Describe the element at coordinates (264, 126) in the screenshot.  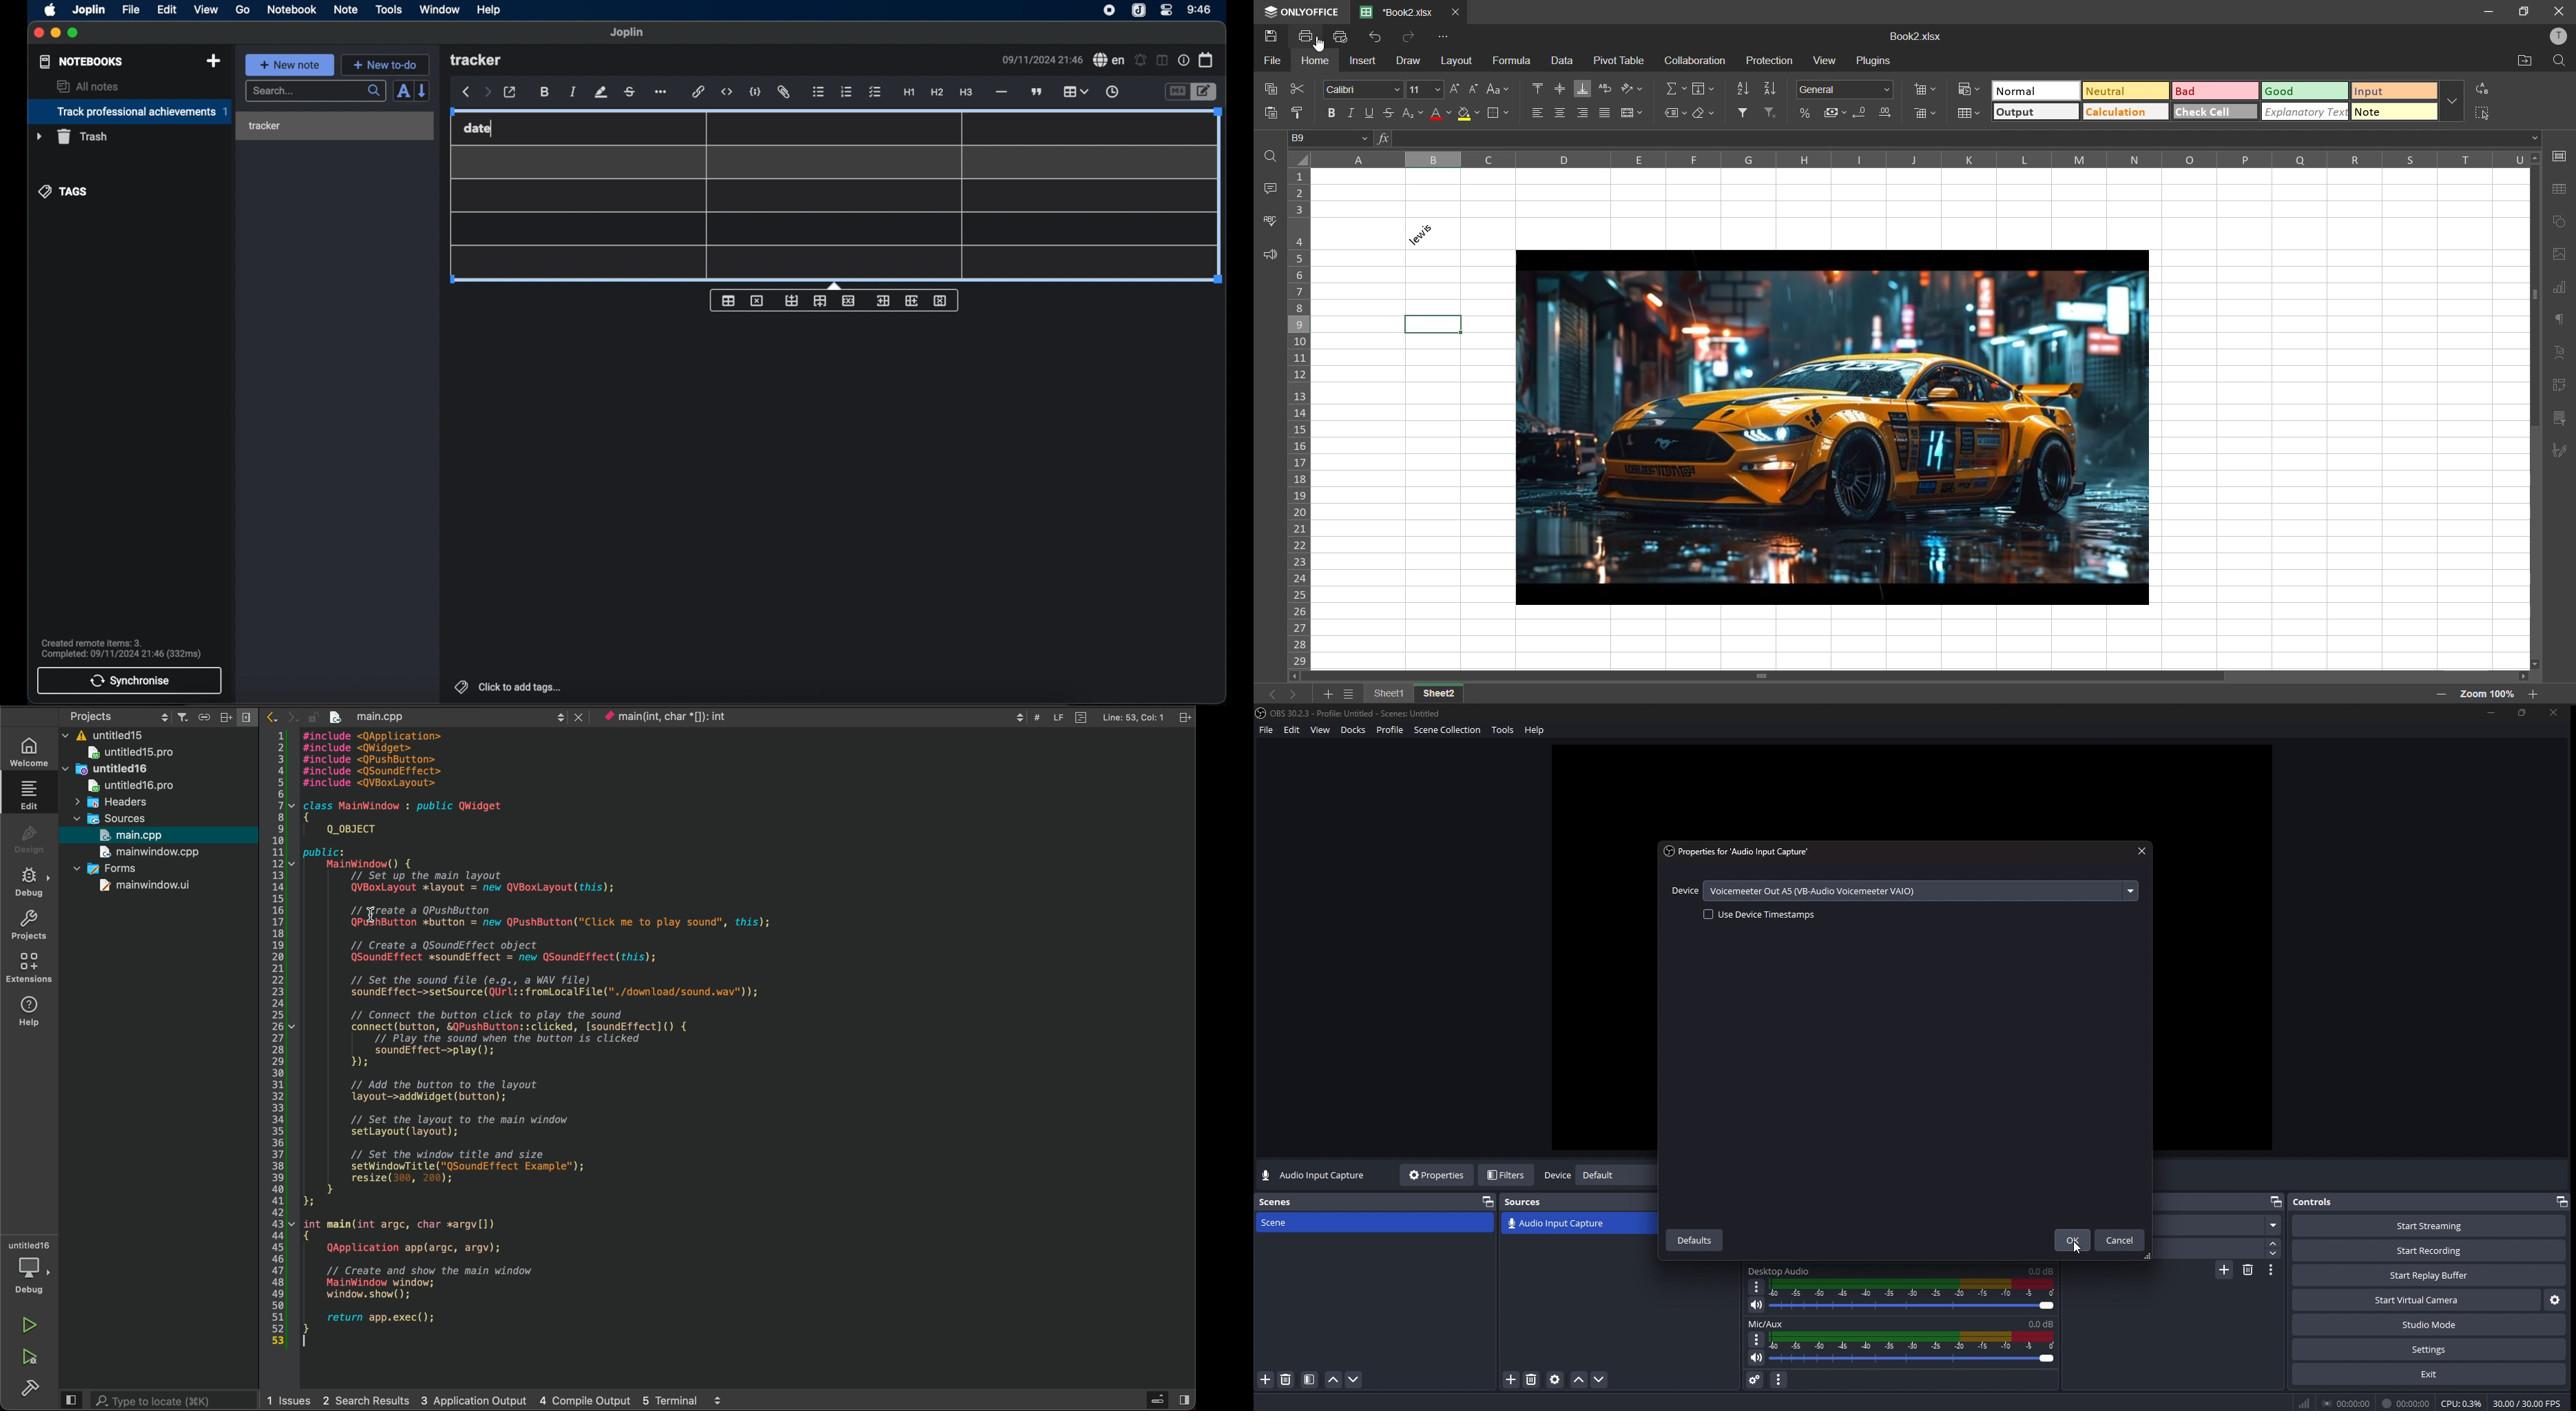
I see `tracker` at that location.